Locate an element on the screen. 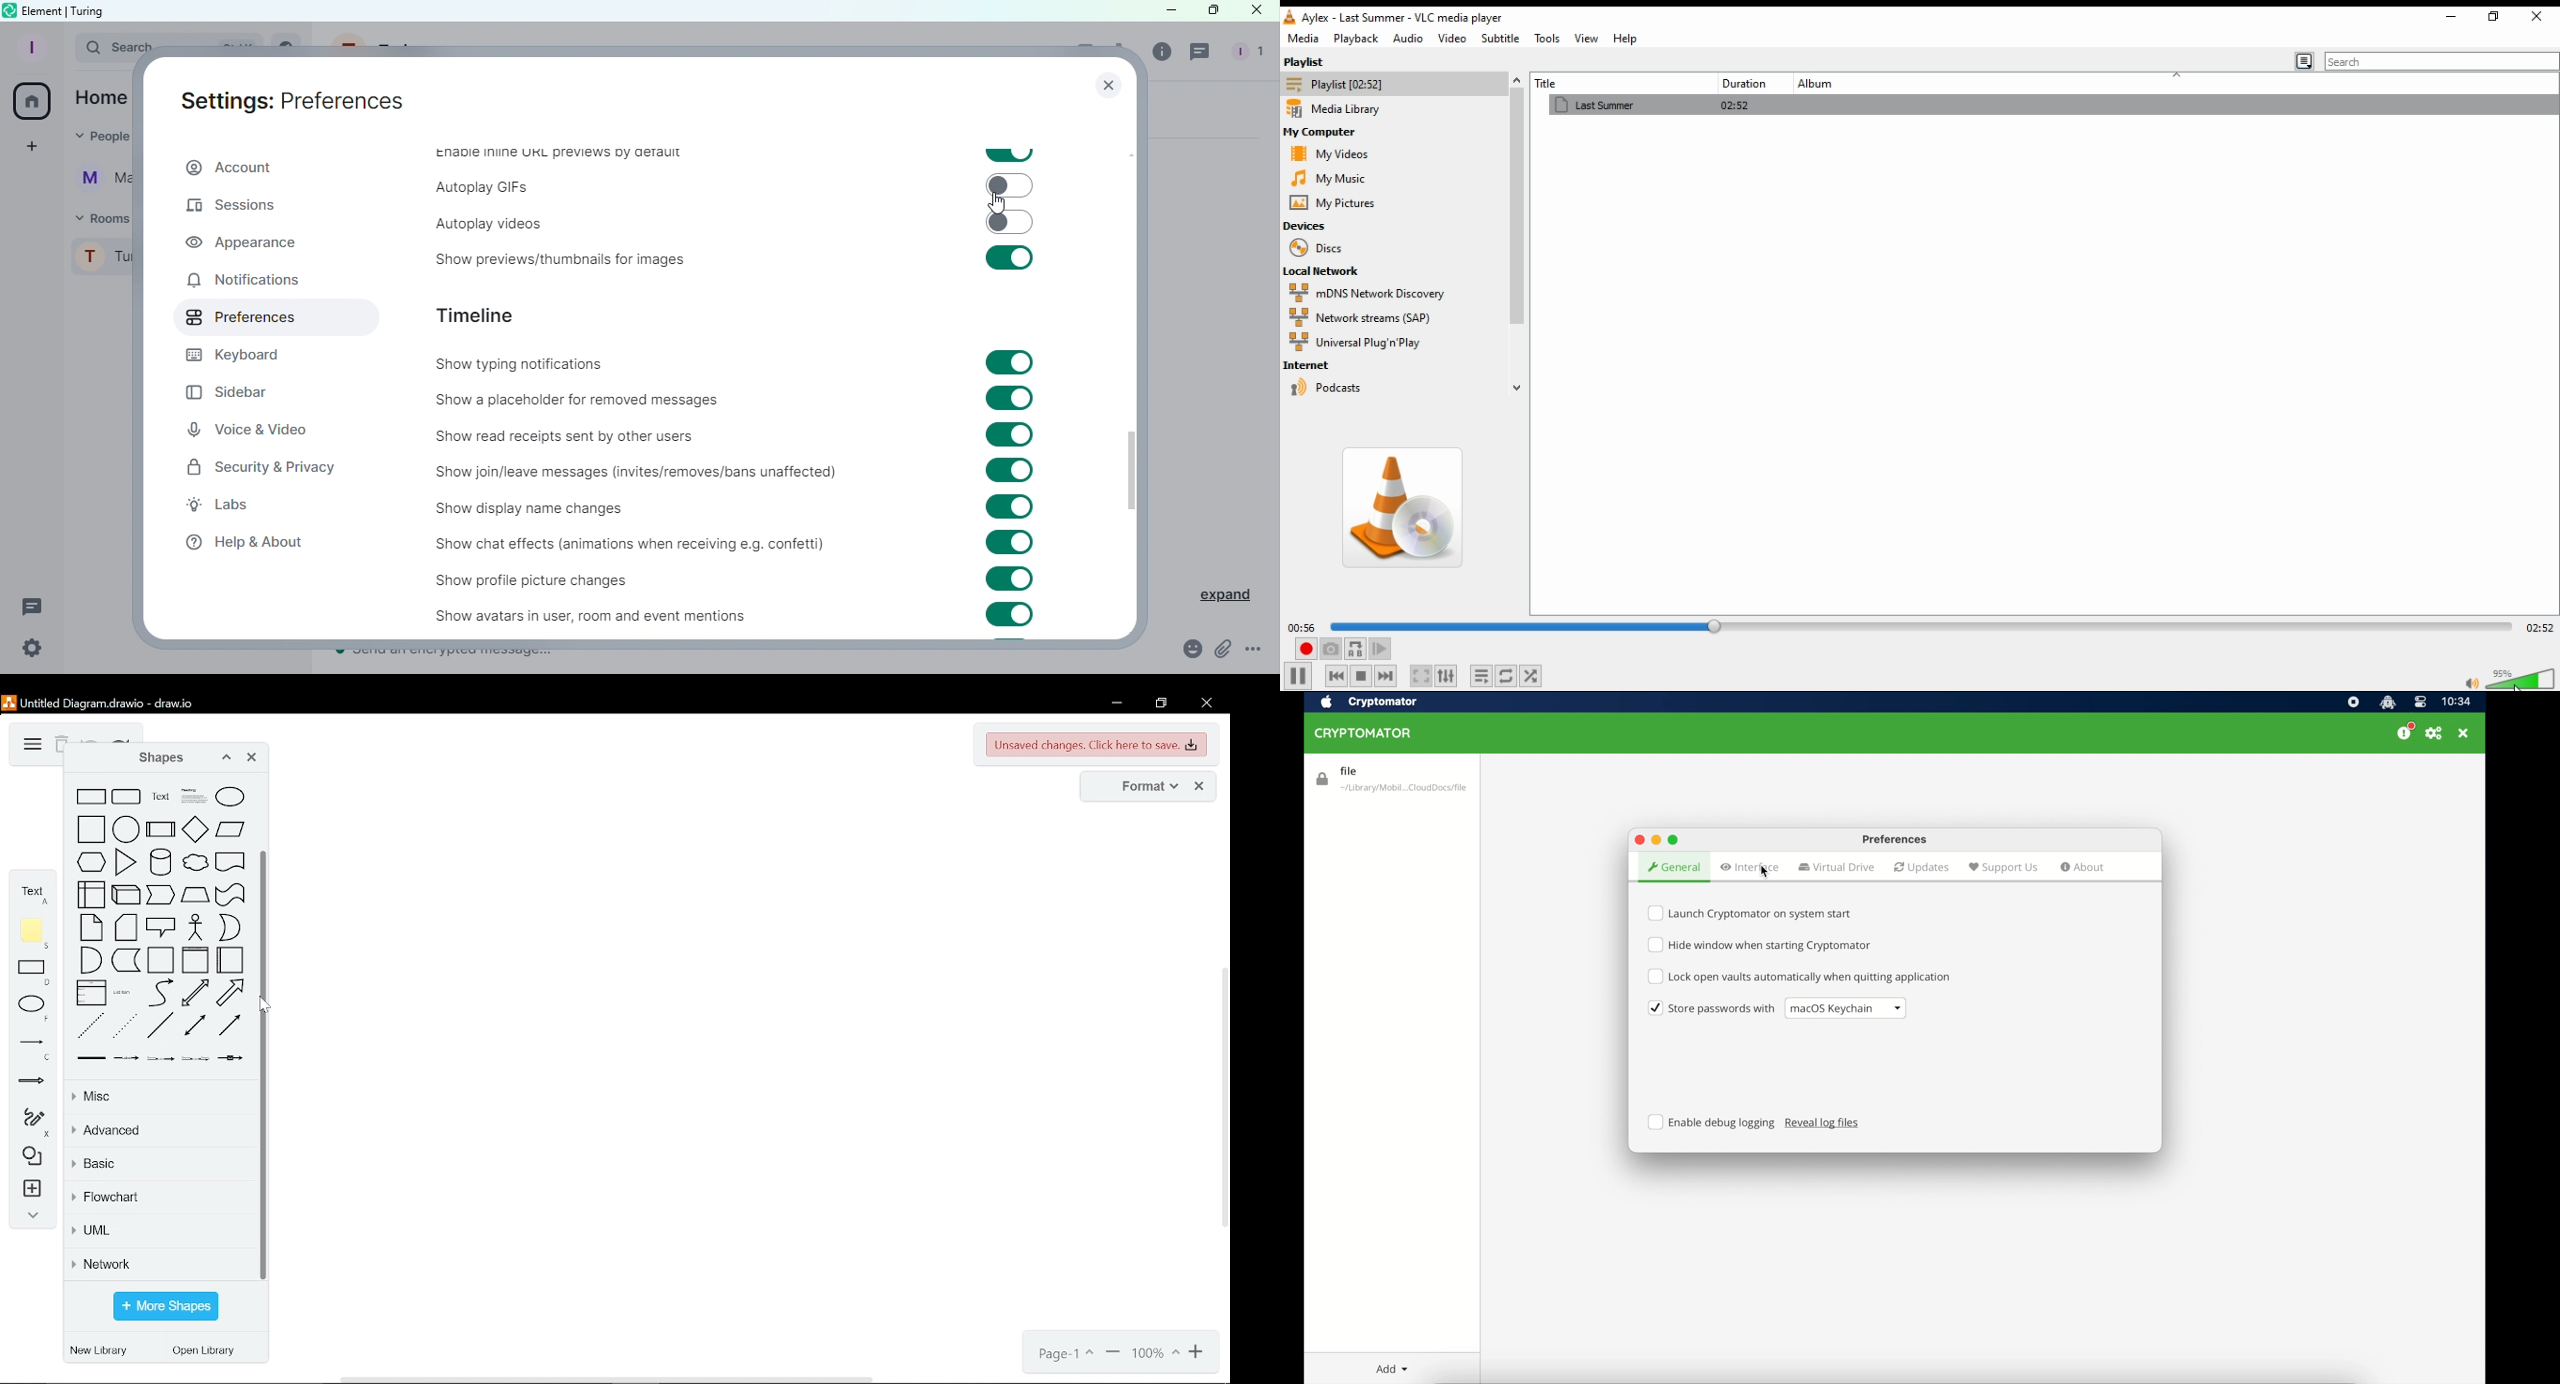 This screenshot has width=2576, height=1400. internet is located at coordinates (1315, 365).